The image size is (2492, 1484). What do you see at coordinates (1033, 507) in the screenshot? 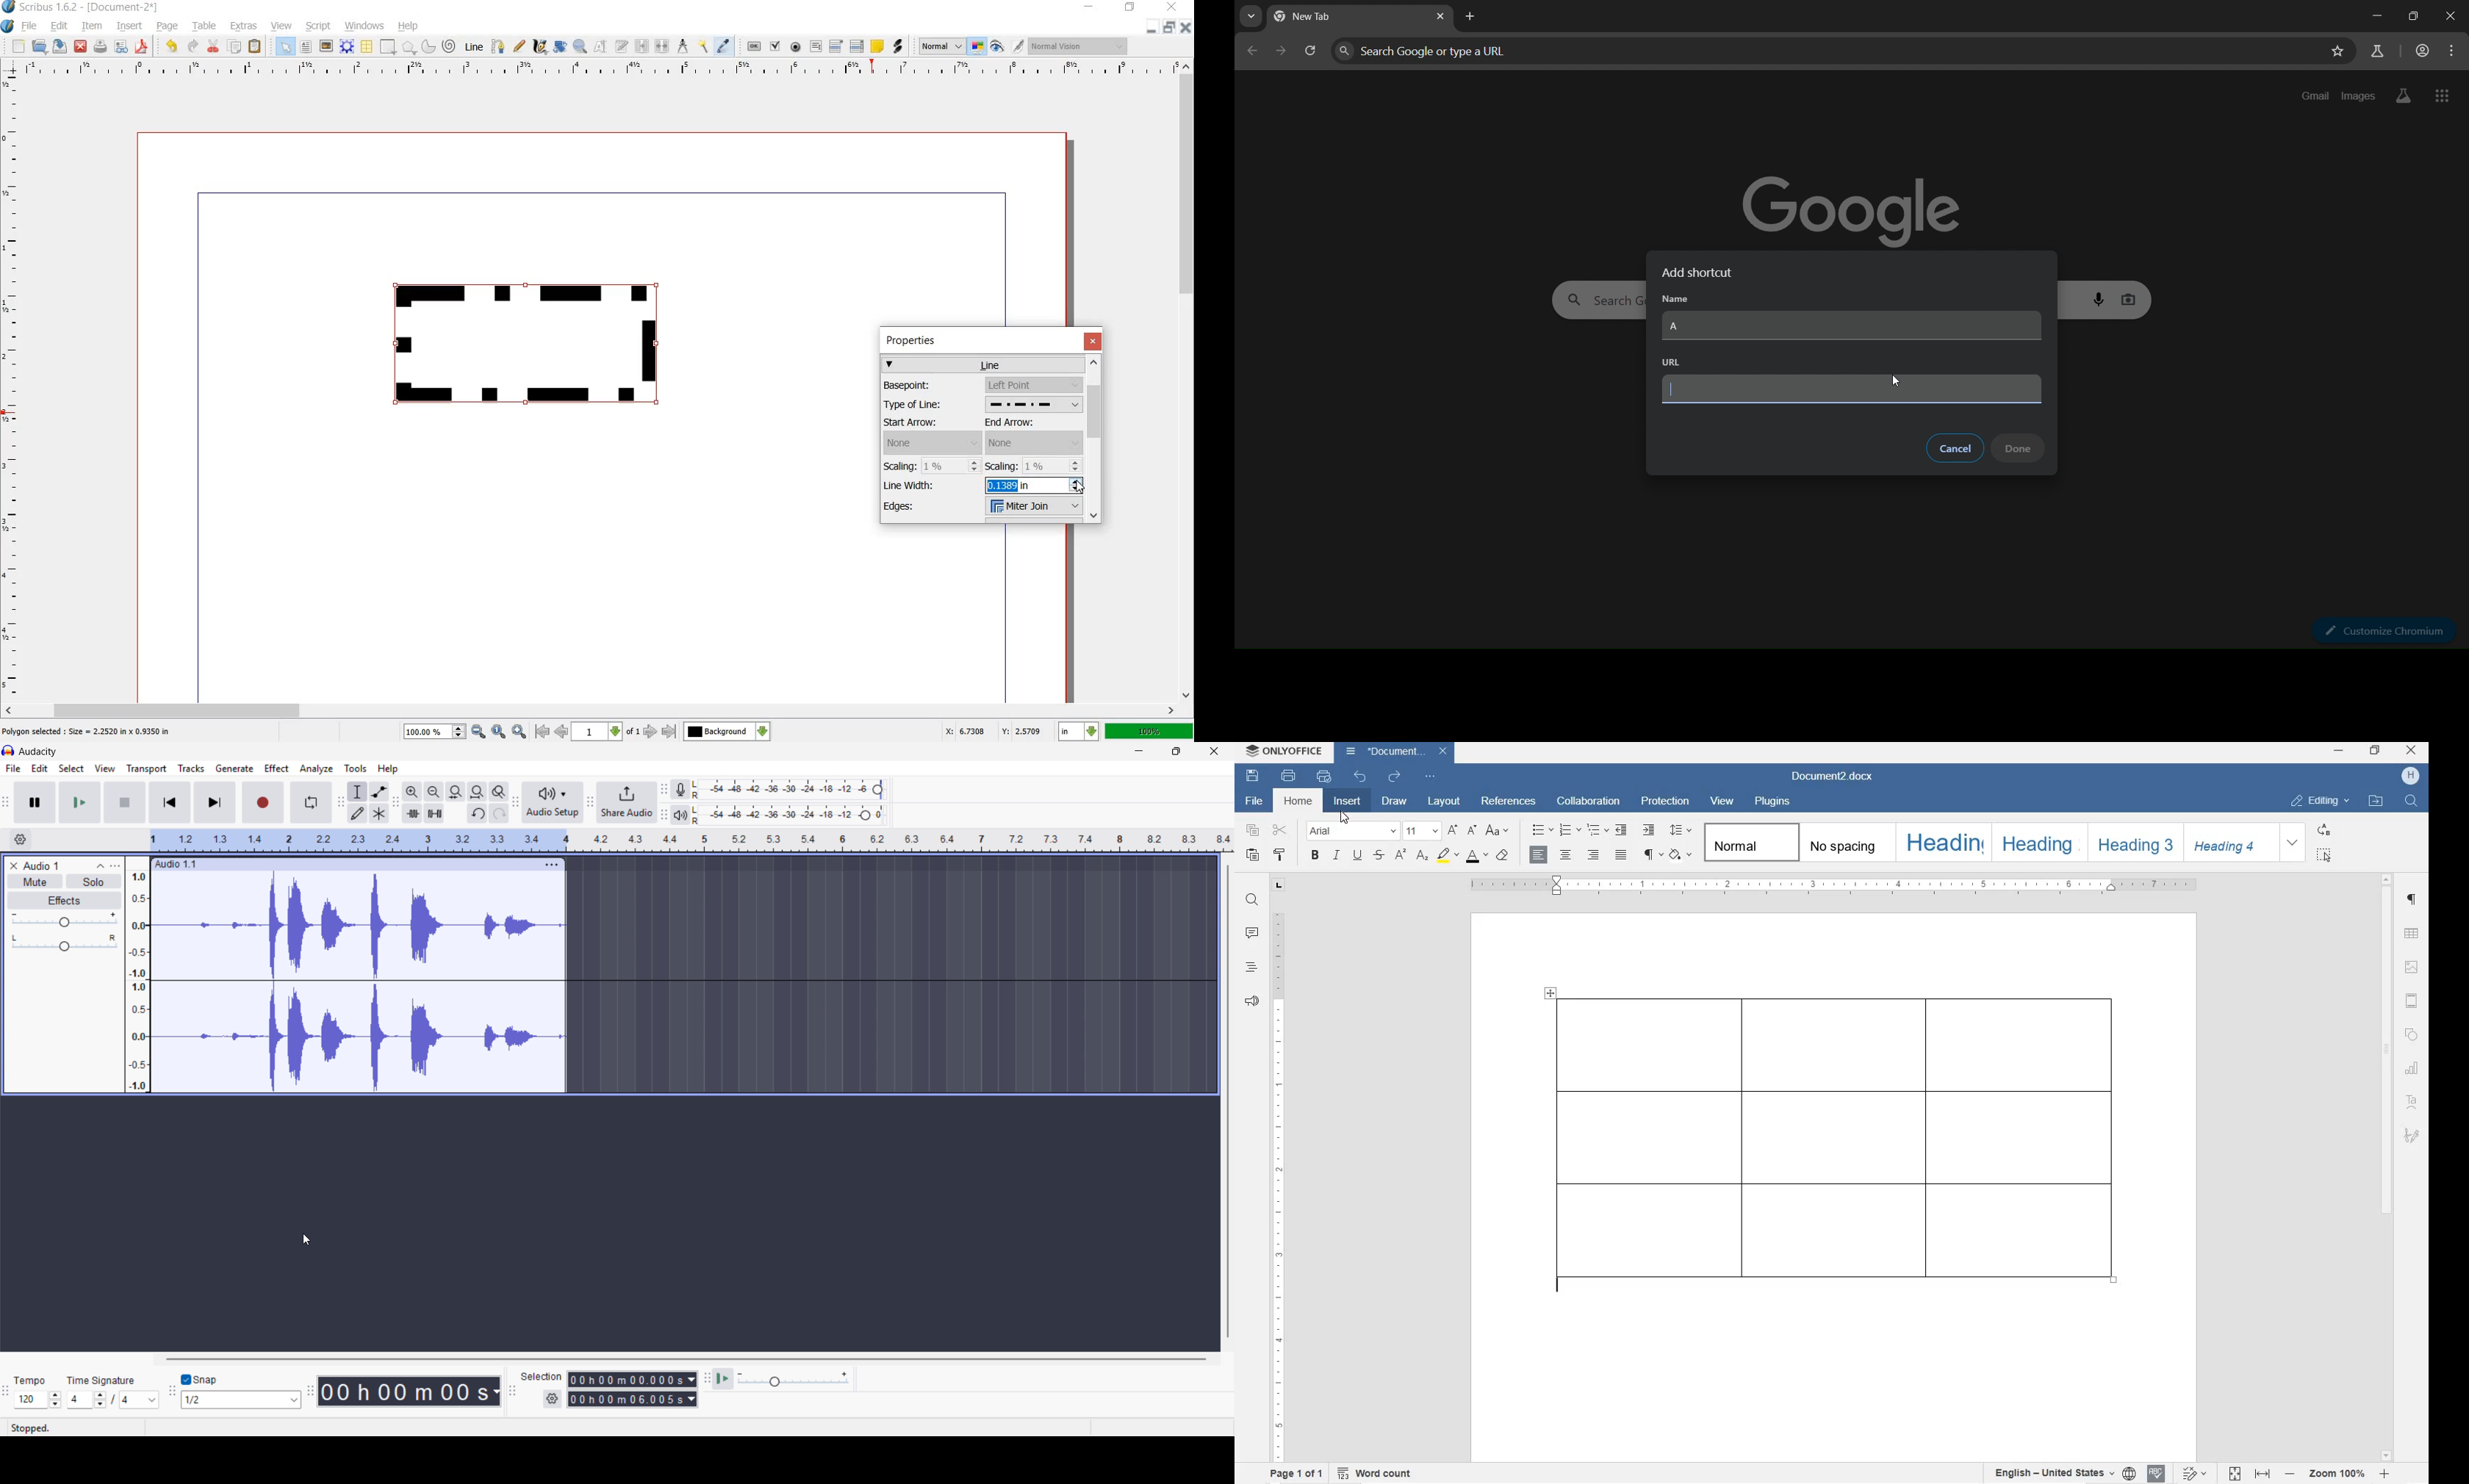
I see `miter join` at bounding box center [1033, 507].